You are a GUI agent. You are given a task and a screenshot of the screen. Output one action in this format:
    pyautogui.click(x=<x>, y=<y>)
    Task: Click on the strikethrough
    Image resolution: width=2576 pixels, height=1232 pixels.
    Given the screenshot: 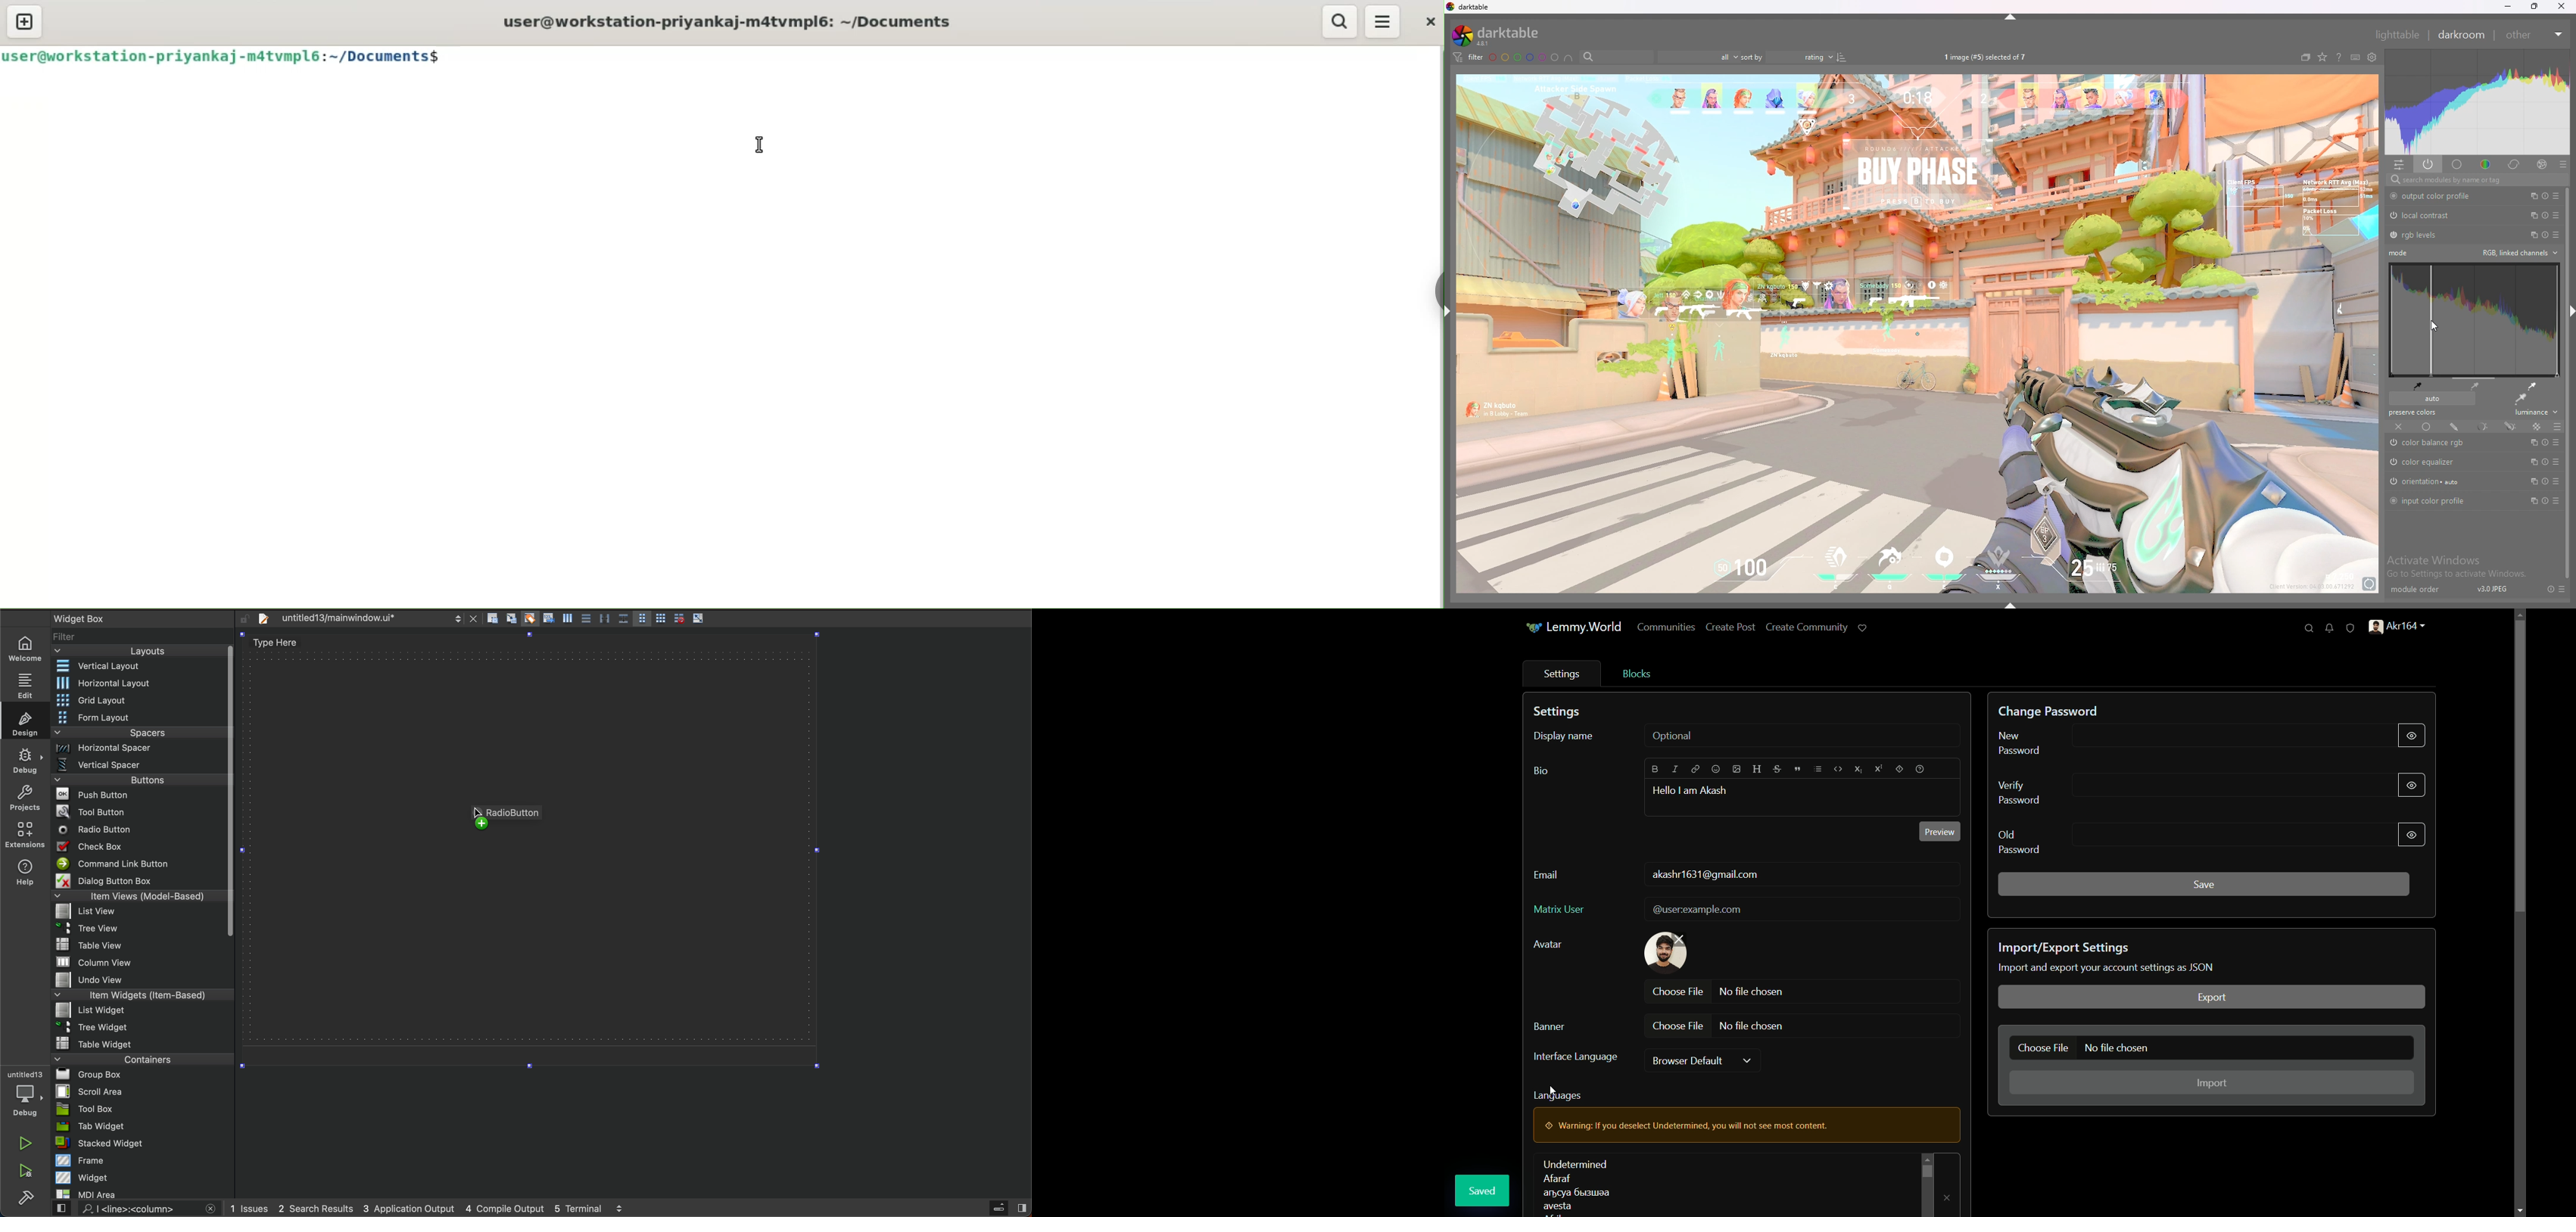 What is the action you would take?
    pyautogui.click(x=1777, y=769)
    